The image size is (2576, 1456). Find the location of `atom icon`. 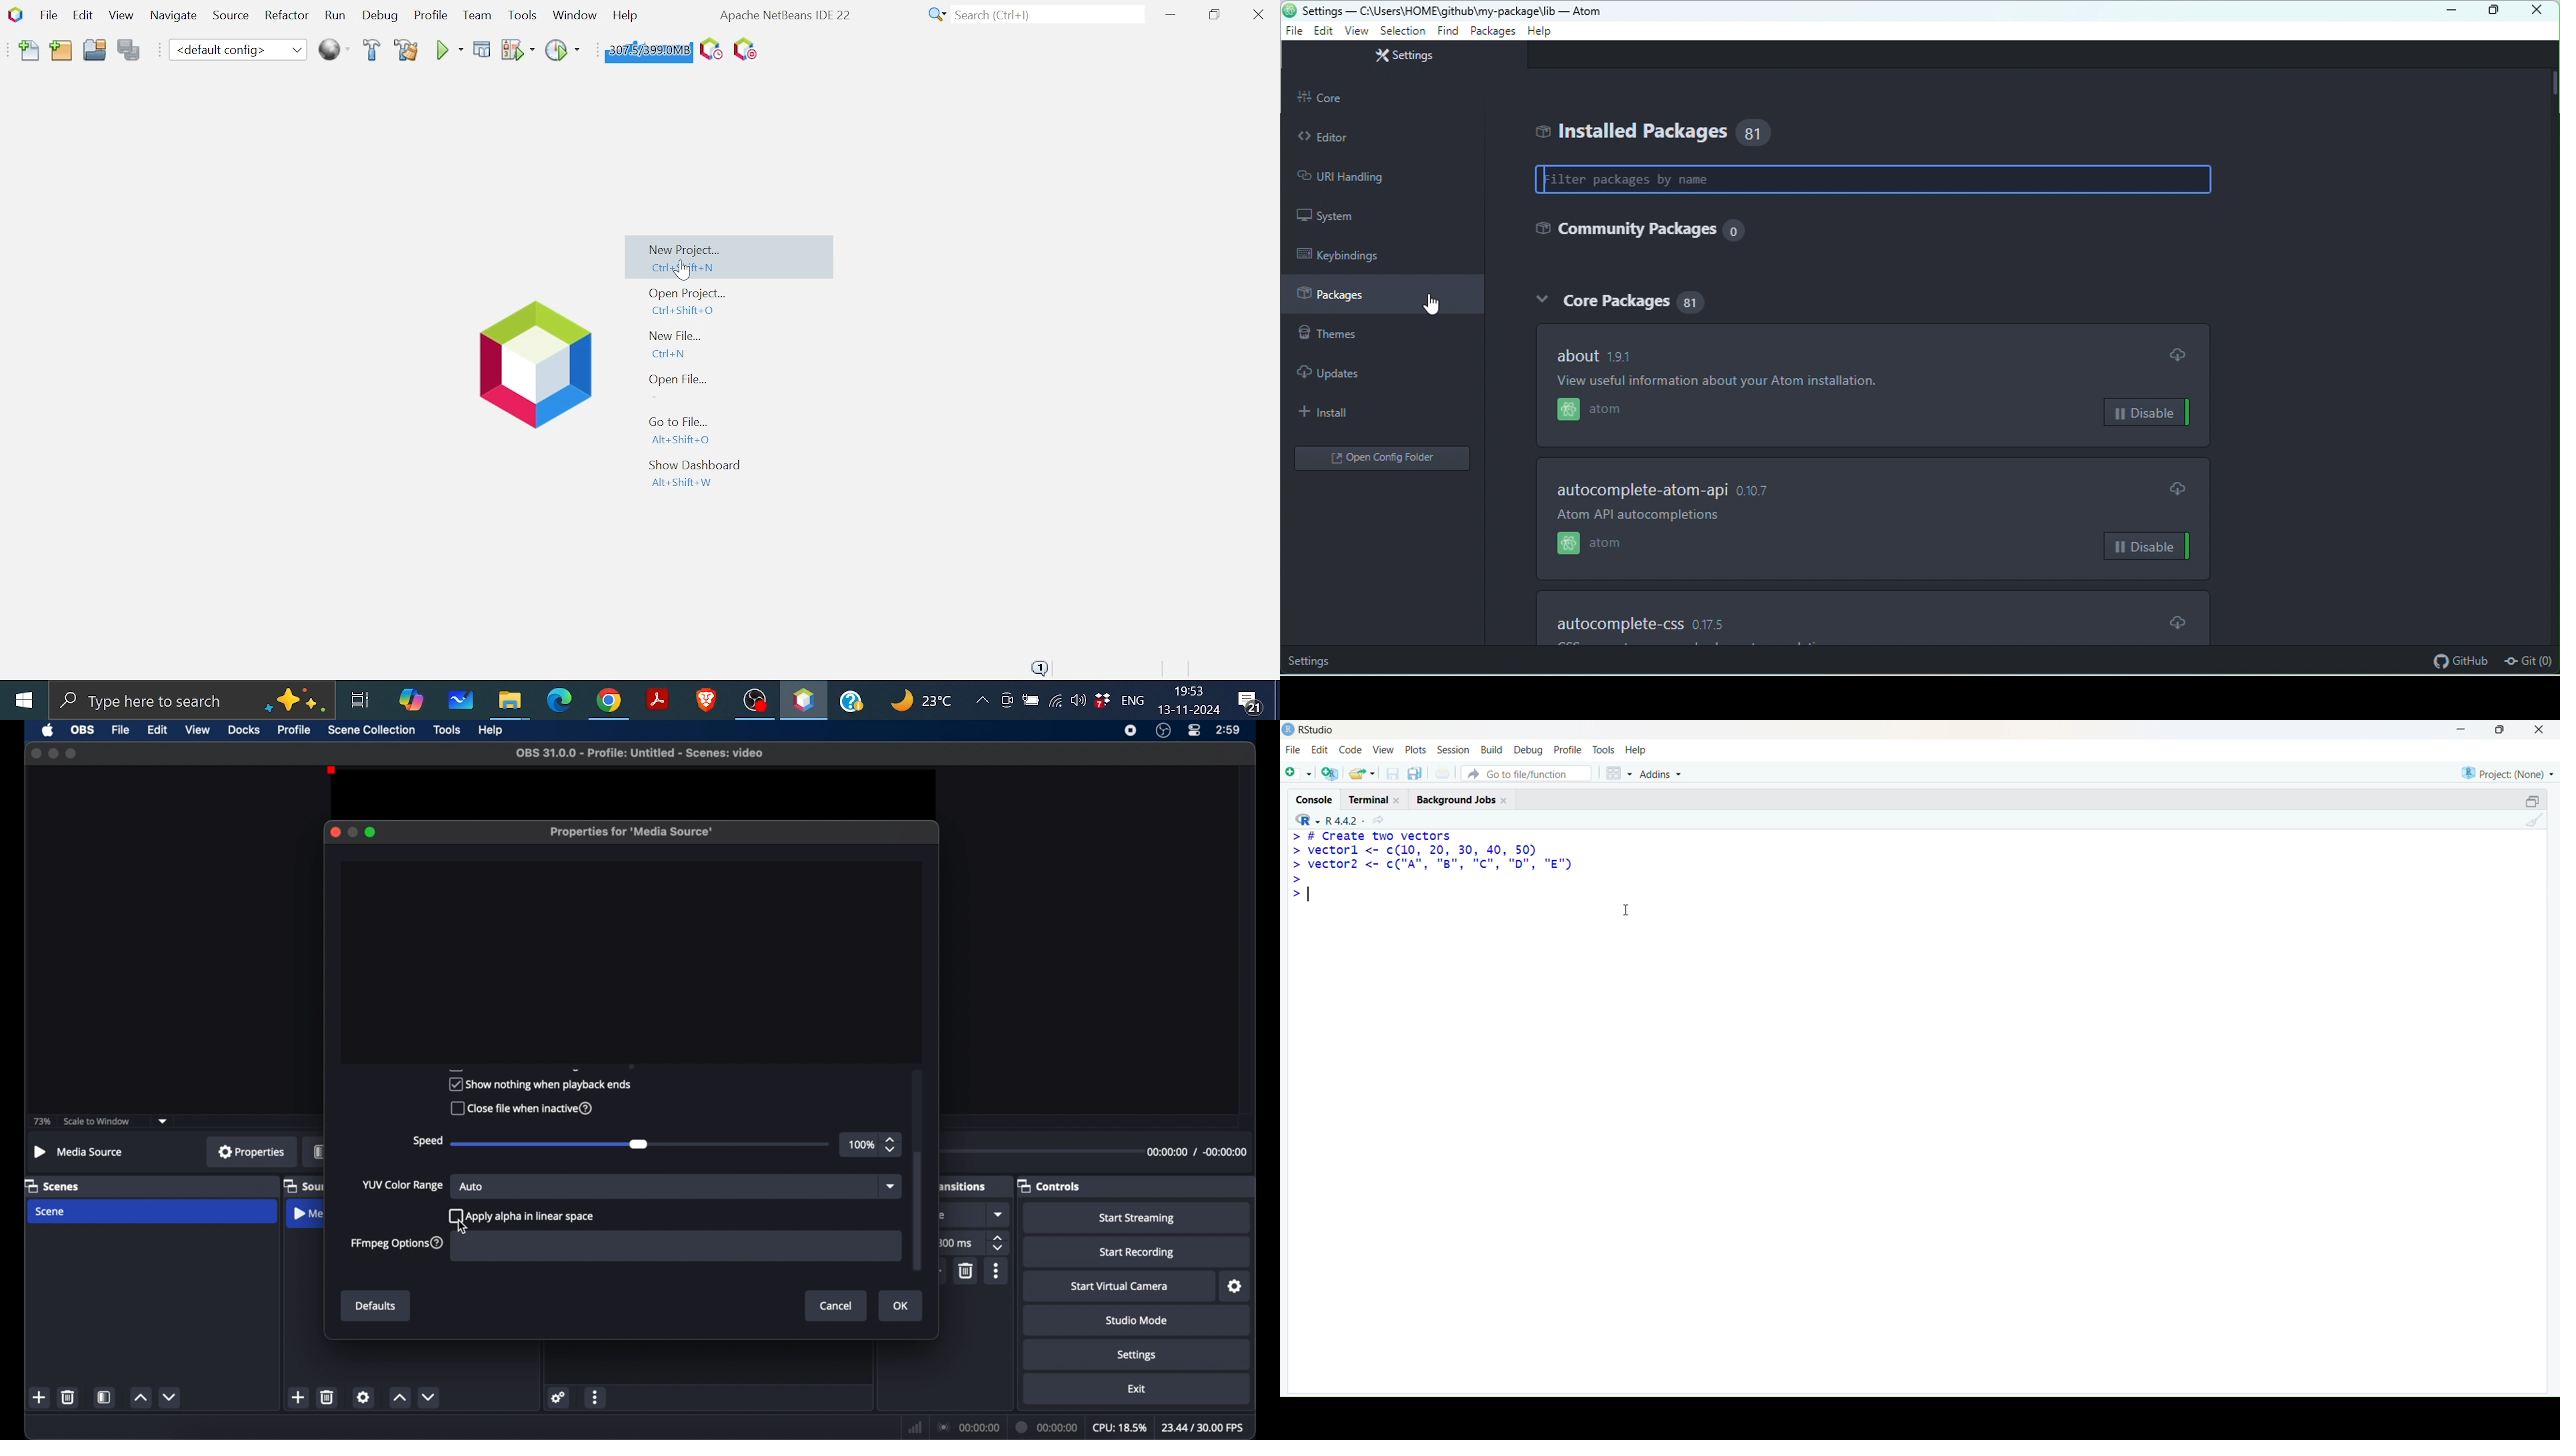

atom icon is located at coordinates (1289, 9).